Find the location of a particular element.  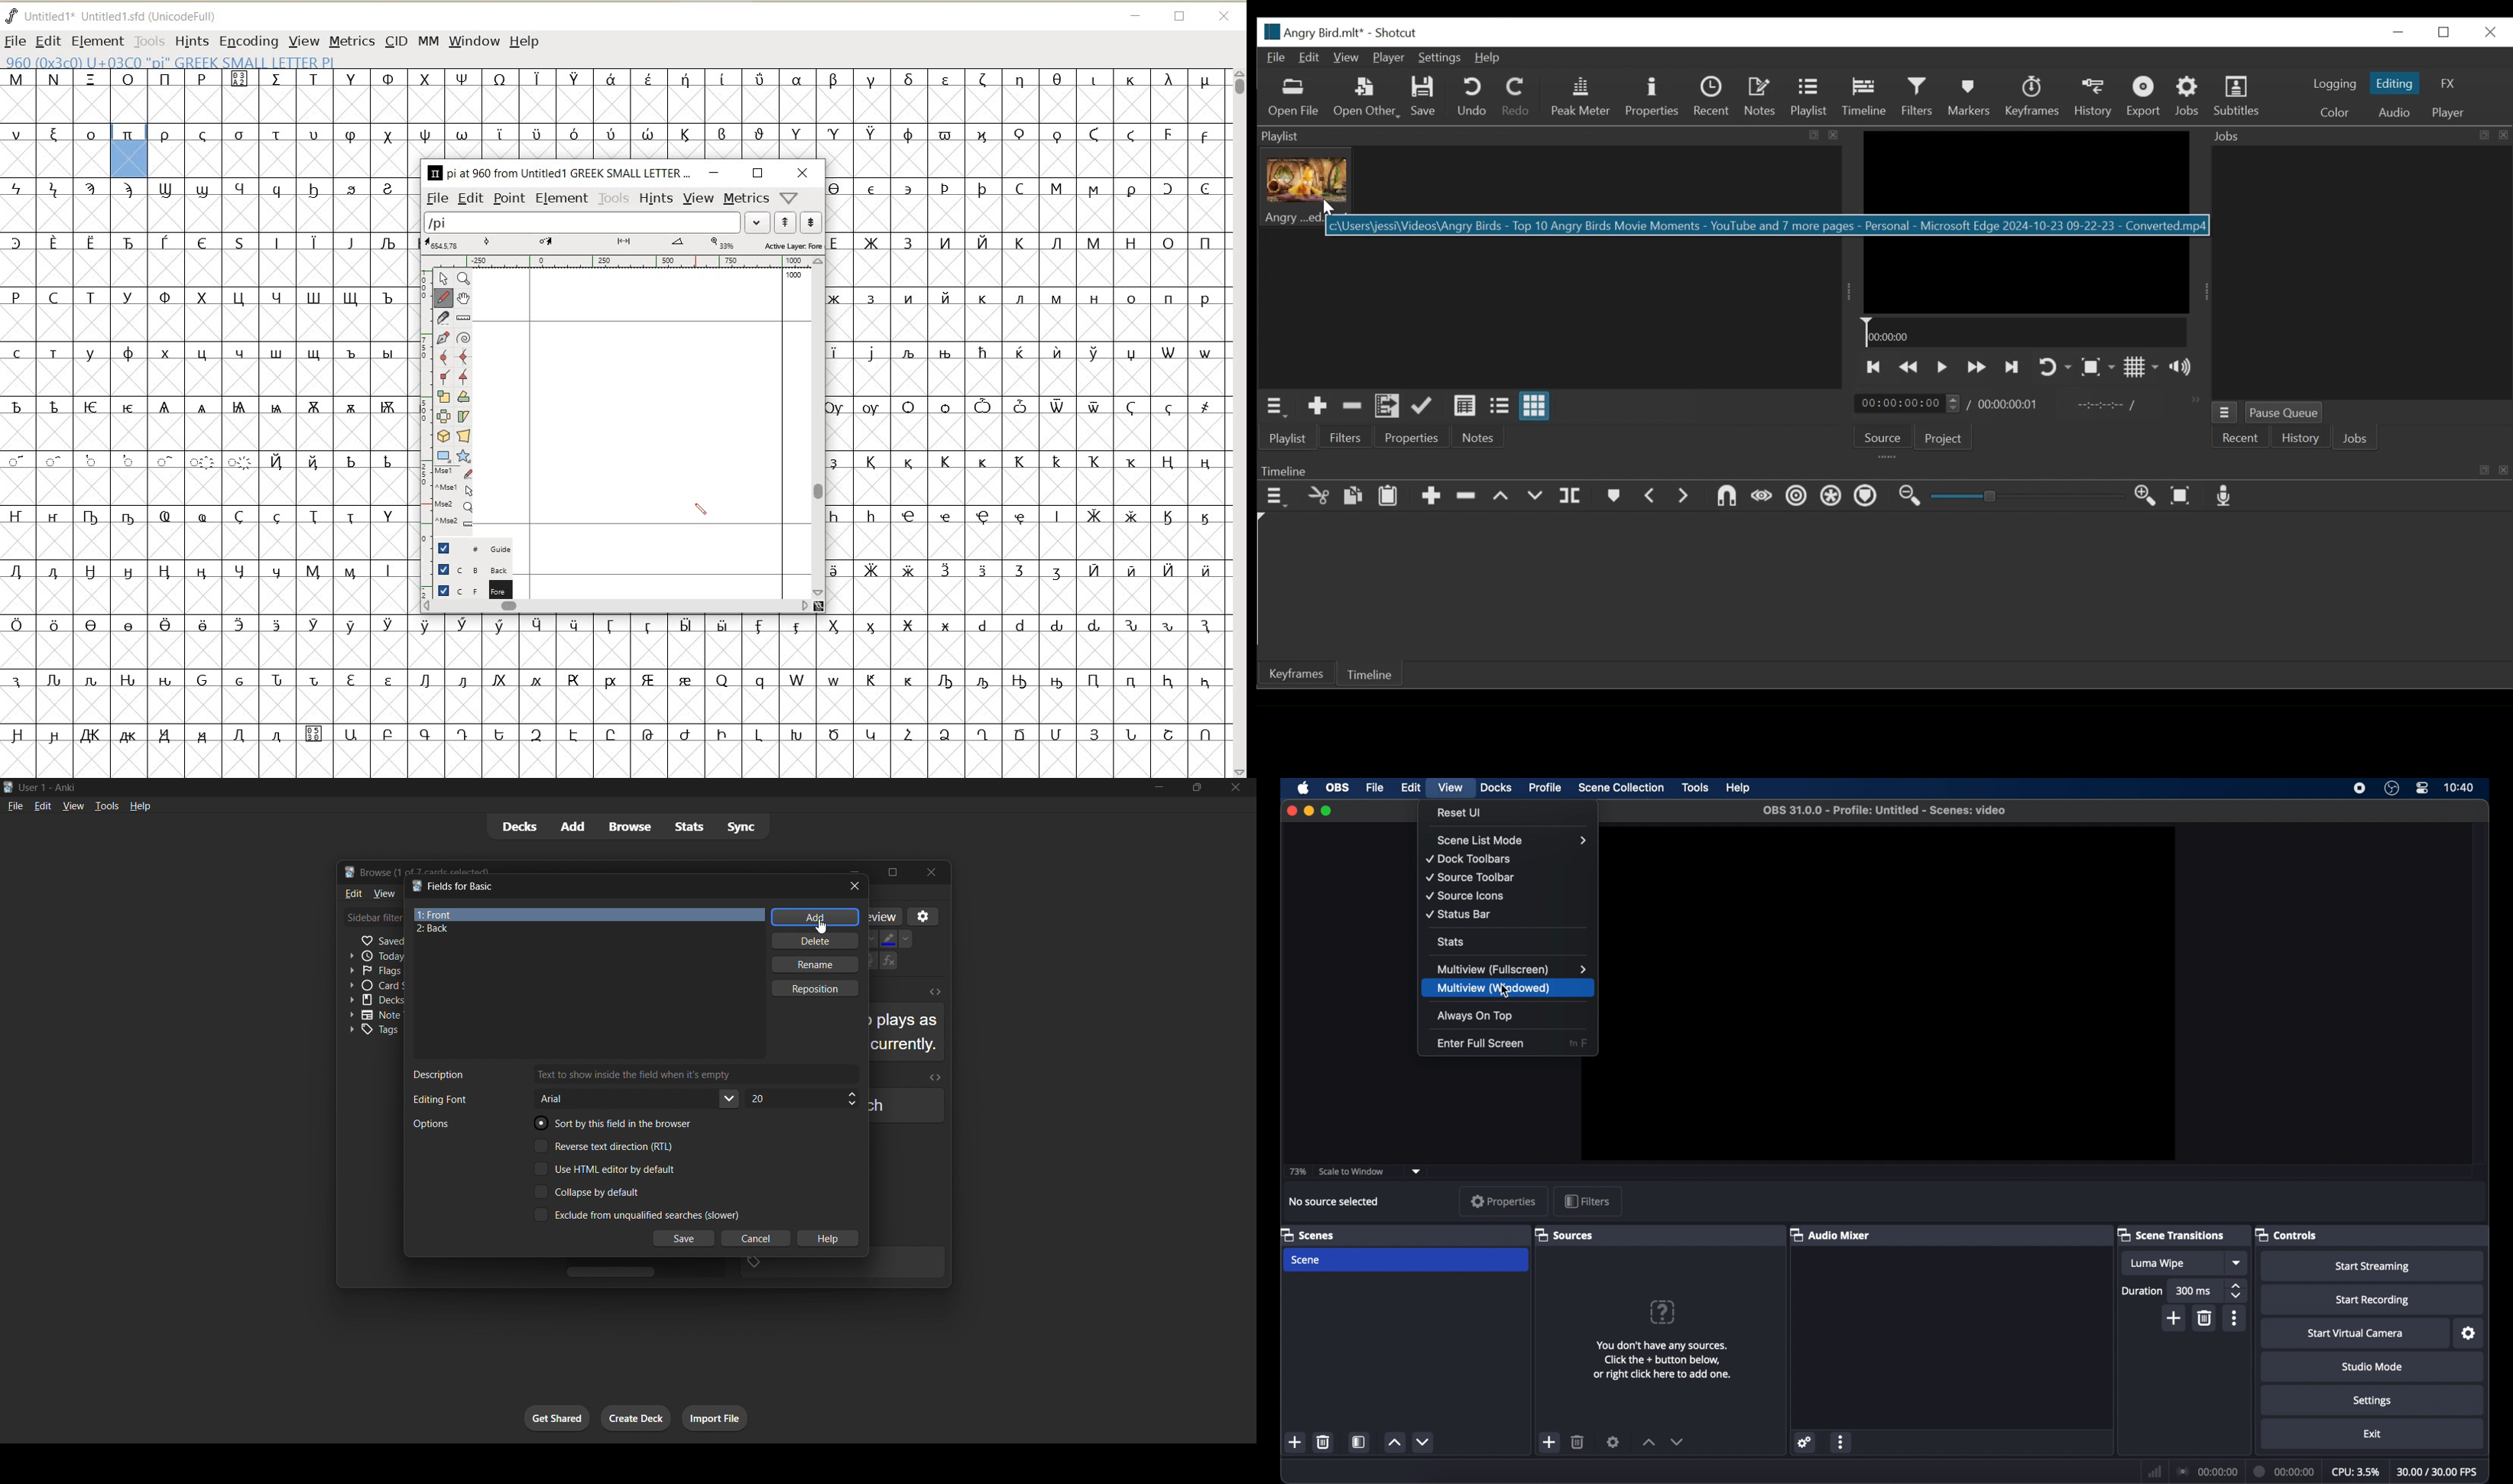

browse is located at coordinates (631, 828).